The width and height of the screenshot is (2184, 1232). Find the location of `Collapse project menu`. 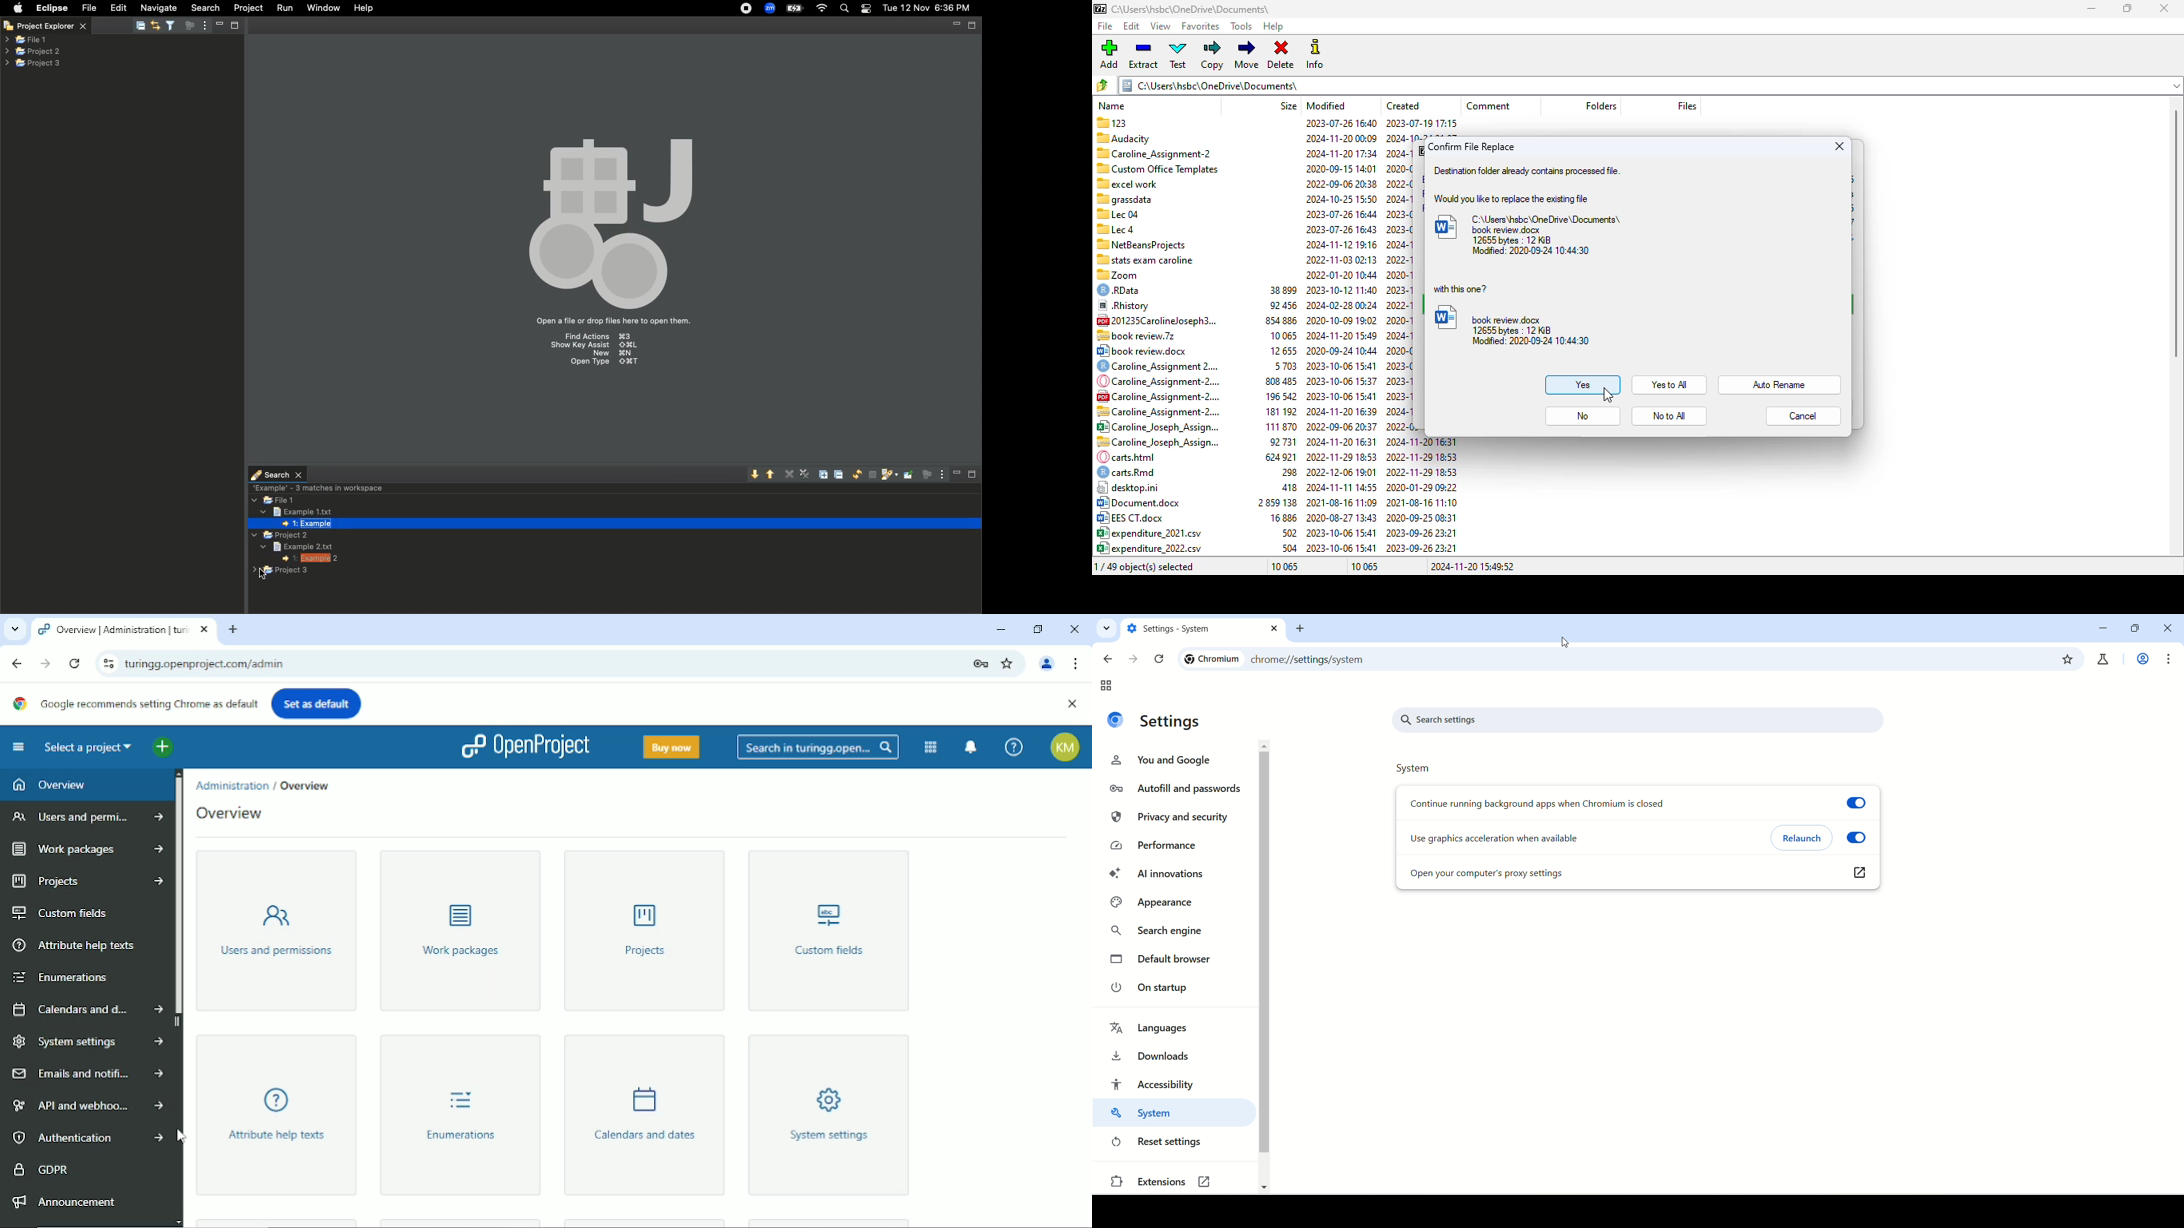

Collapse project menu is located at coordinates (18, 747).